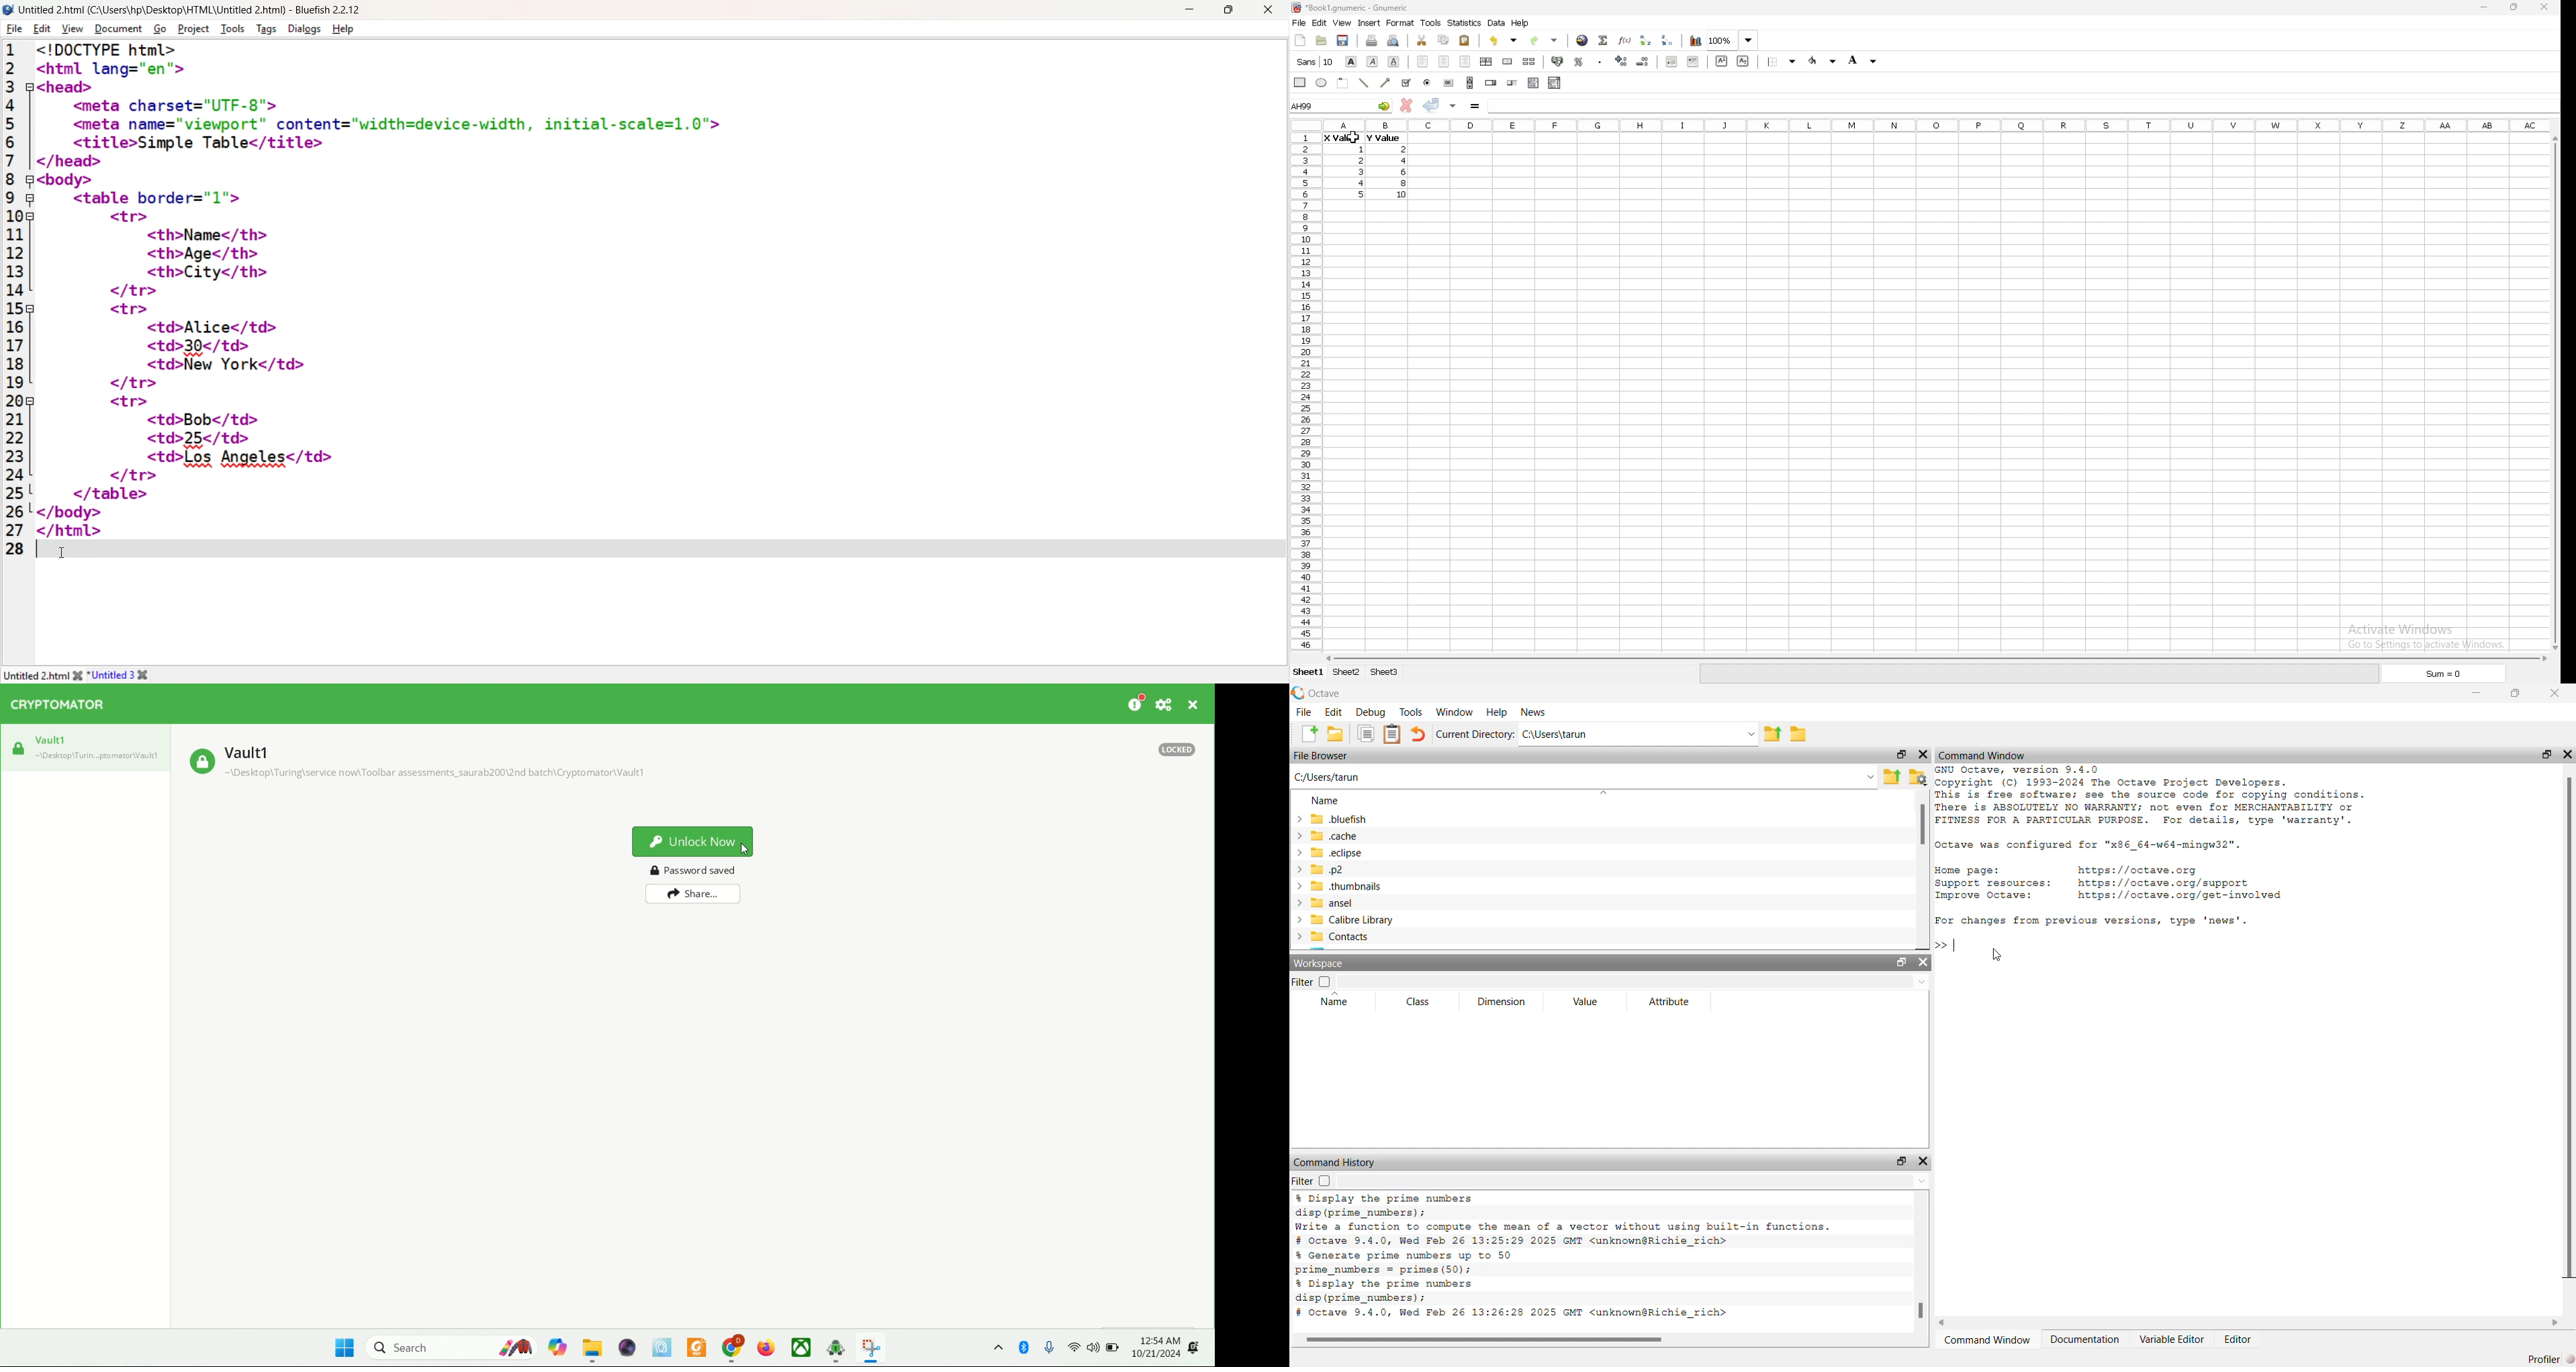 The image size is (2576, 1372). Describe the element at coordinates (1321, 40) in the screenshot. I see `open` at that location.